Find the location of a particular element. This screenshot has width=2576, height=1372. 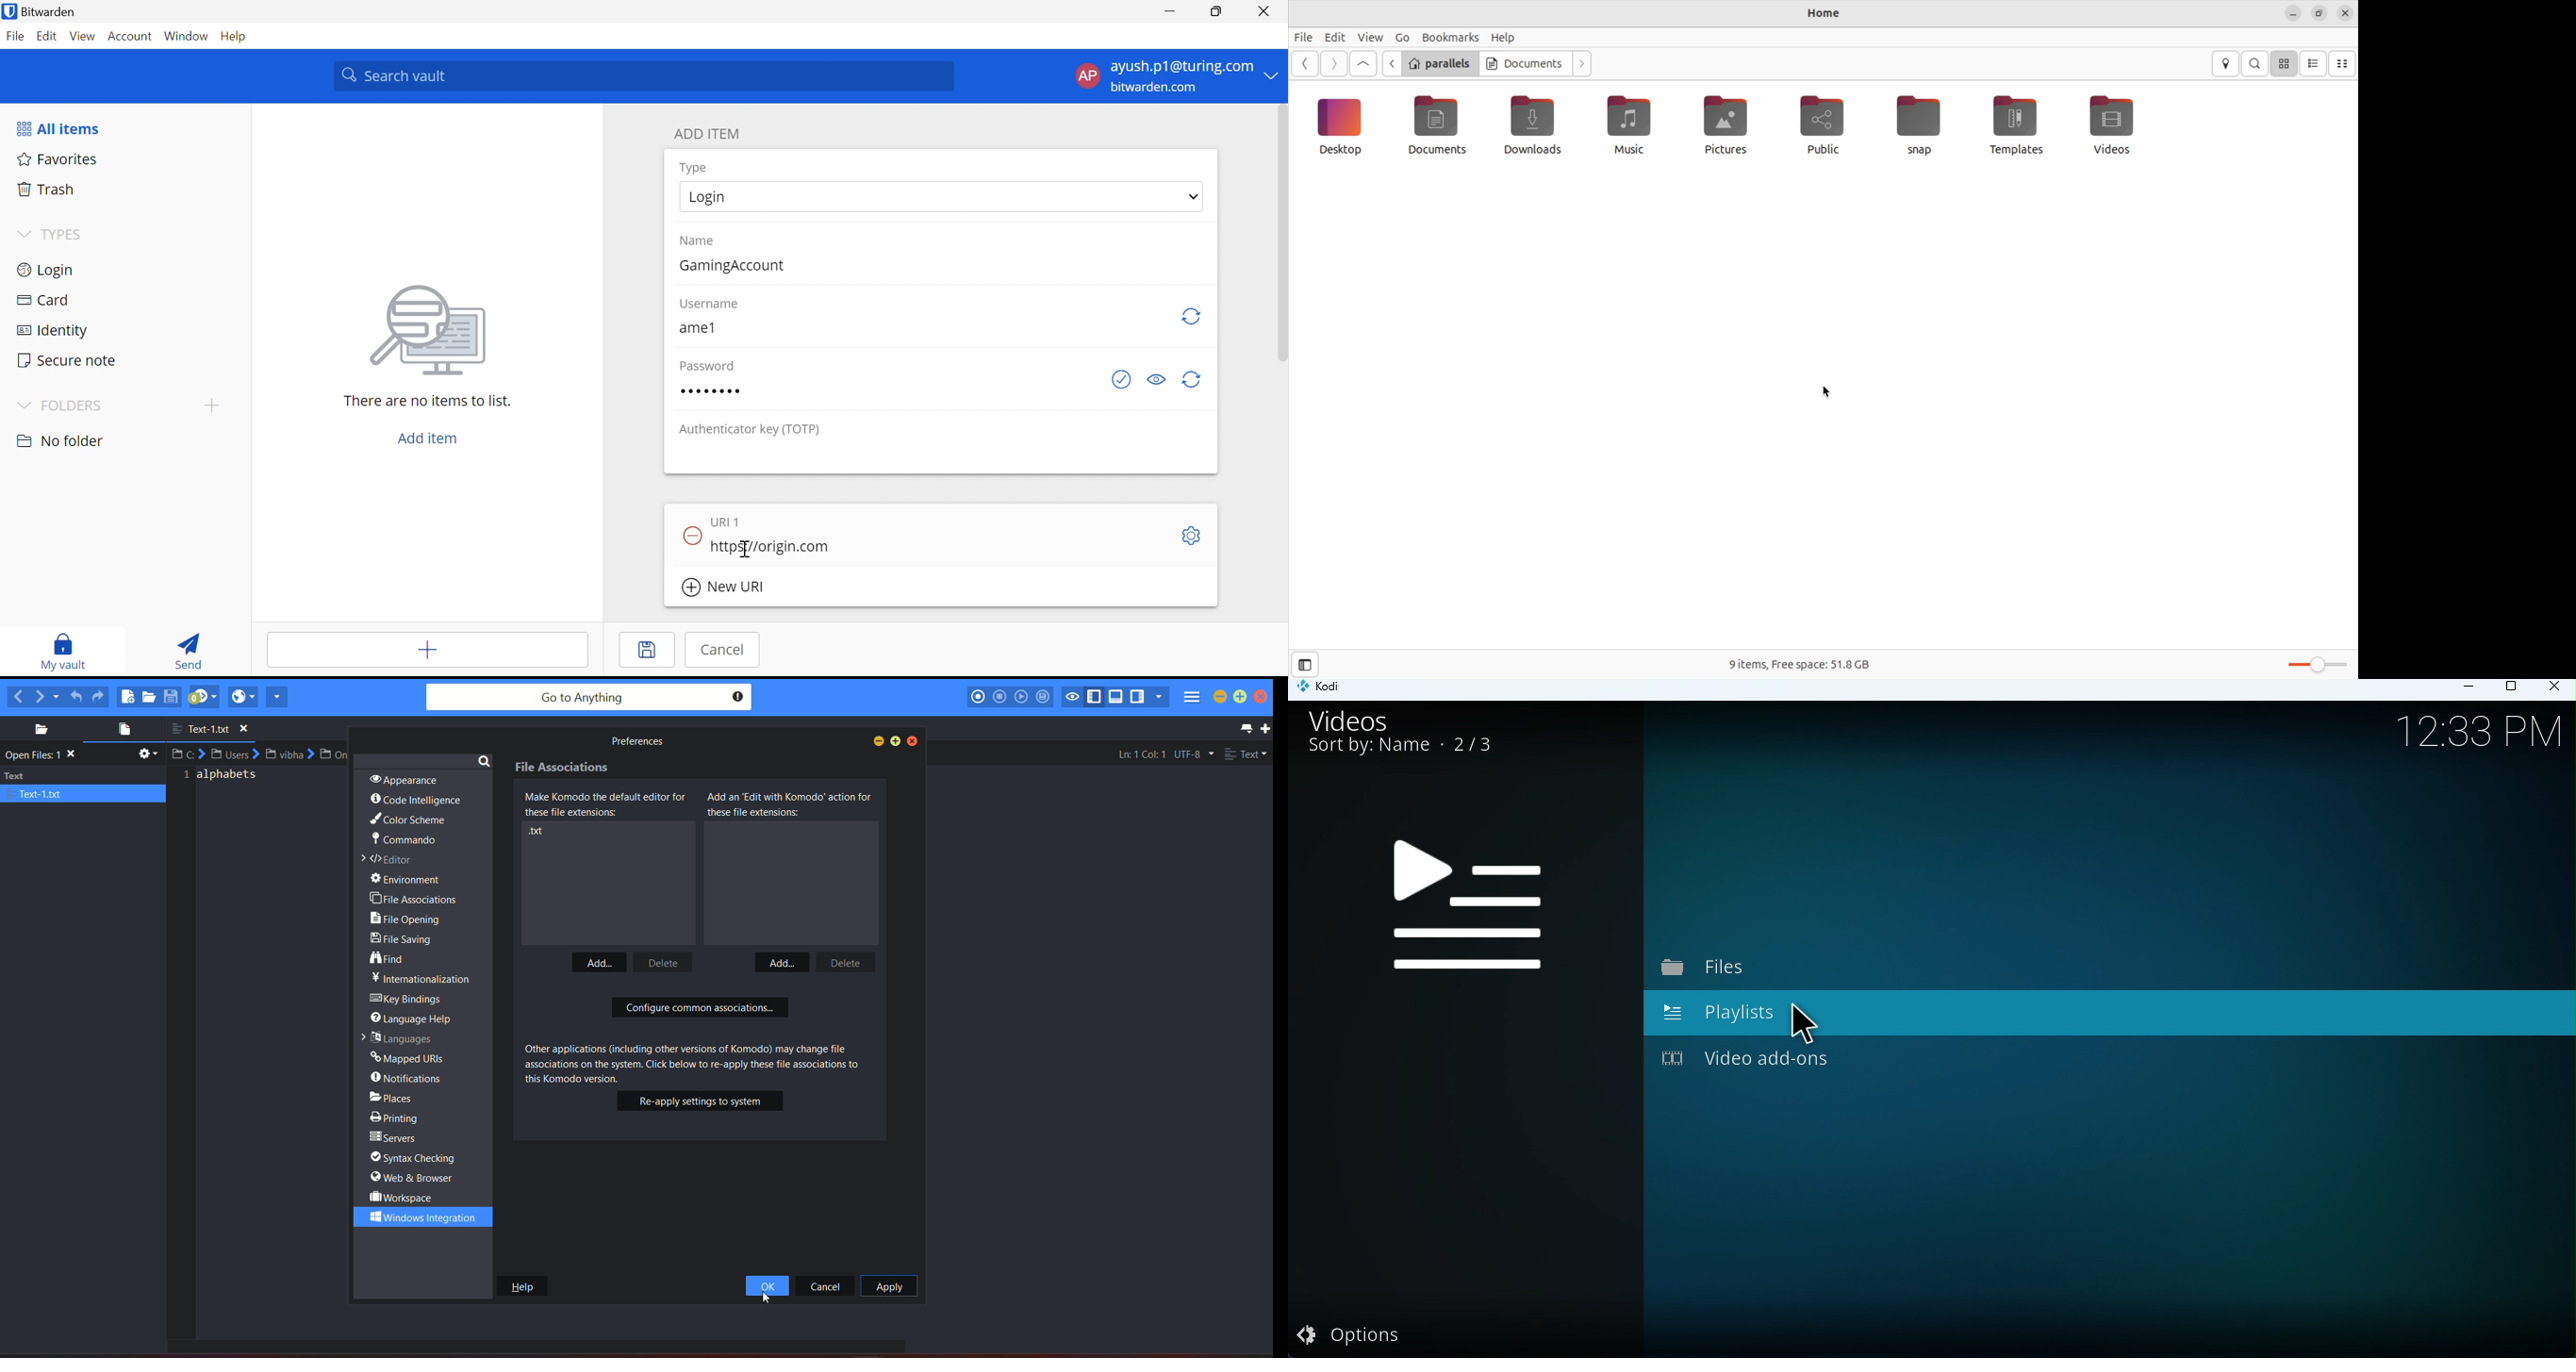

All items is located at coordinates (57, 129).